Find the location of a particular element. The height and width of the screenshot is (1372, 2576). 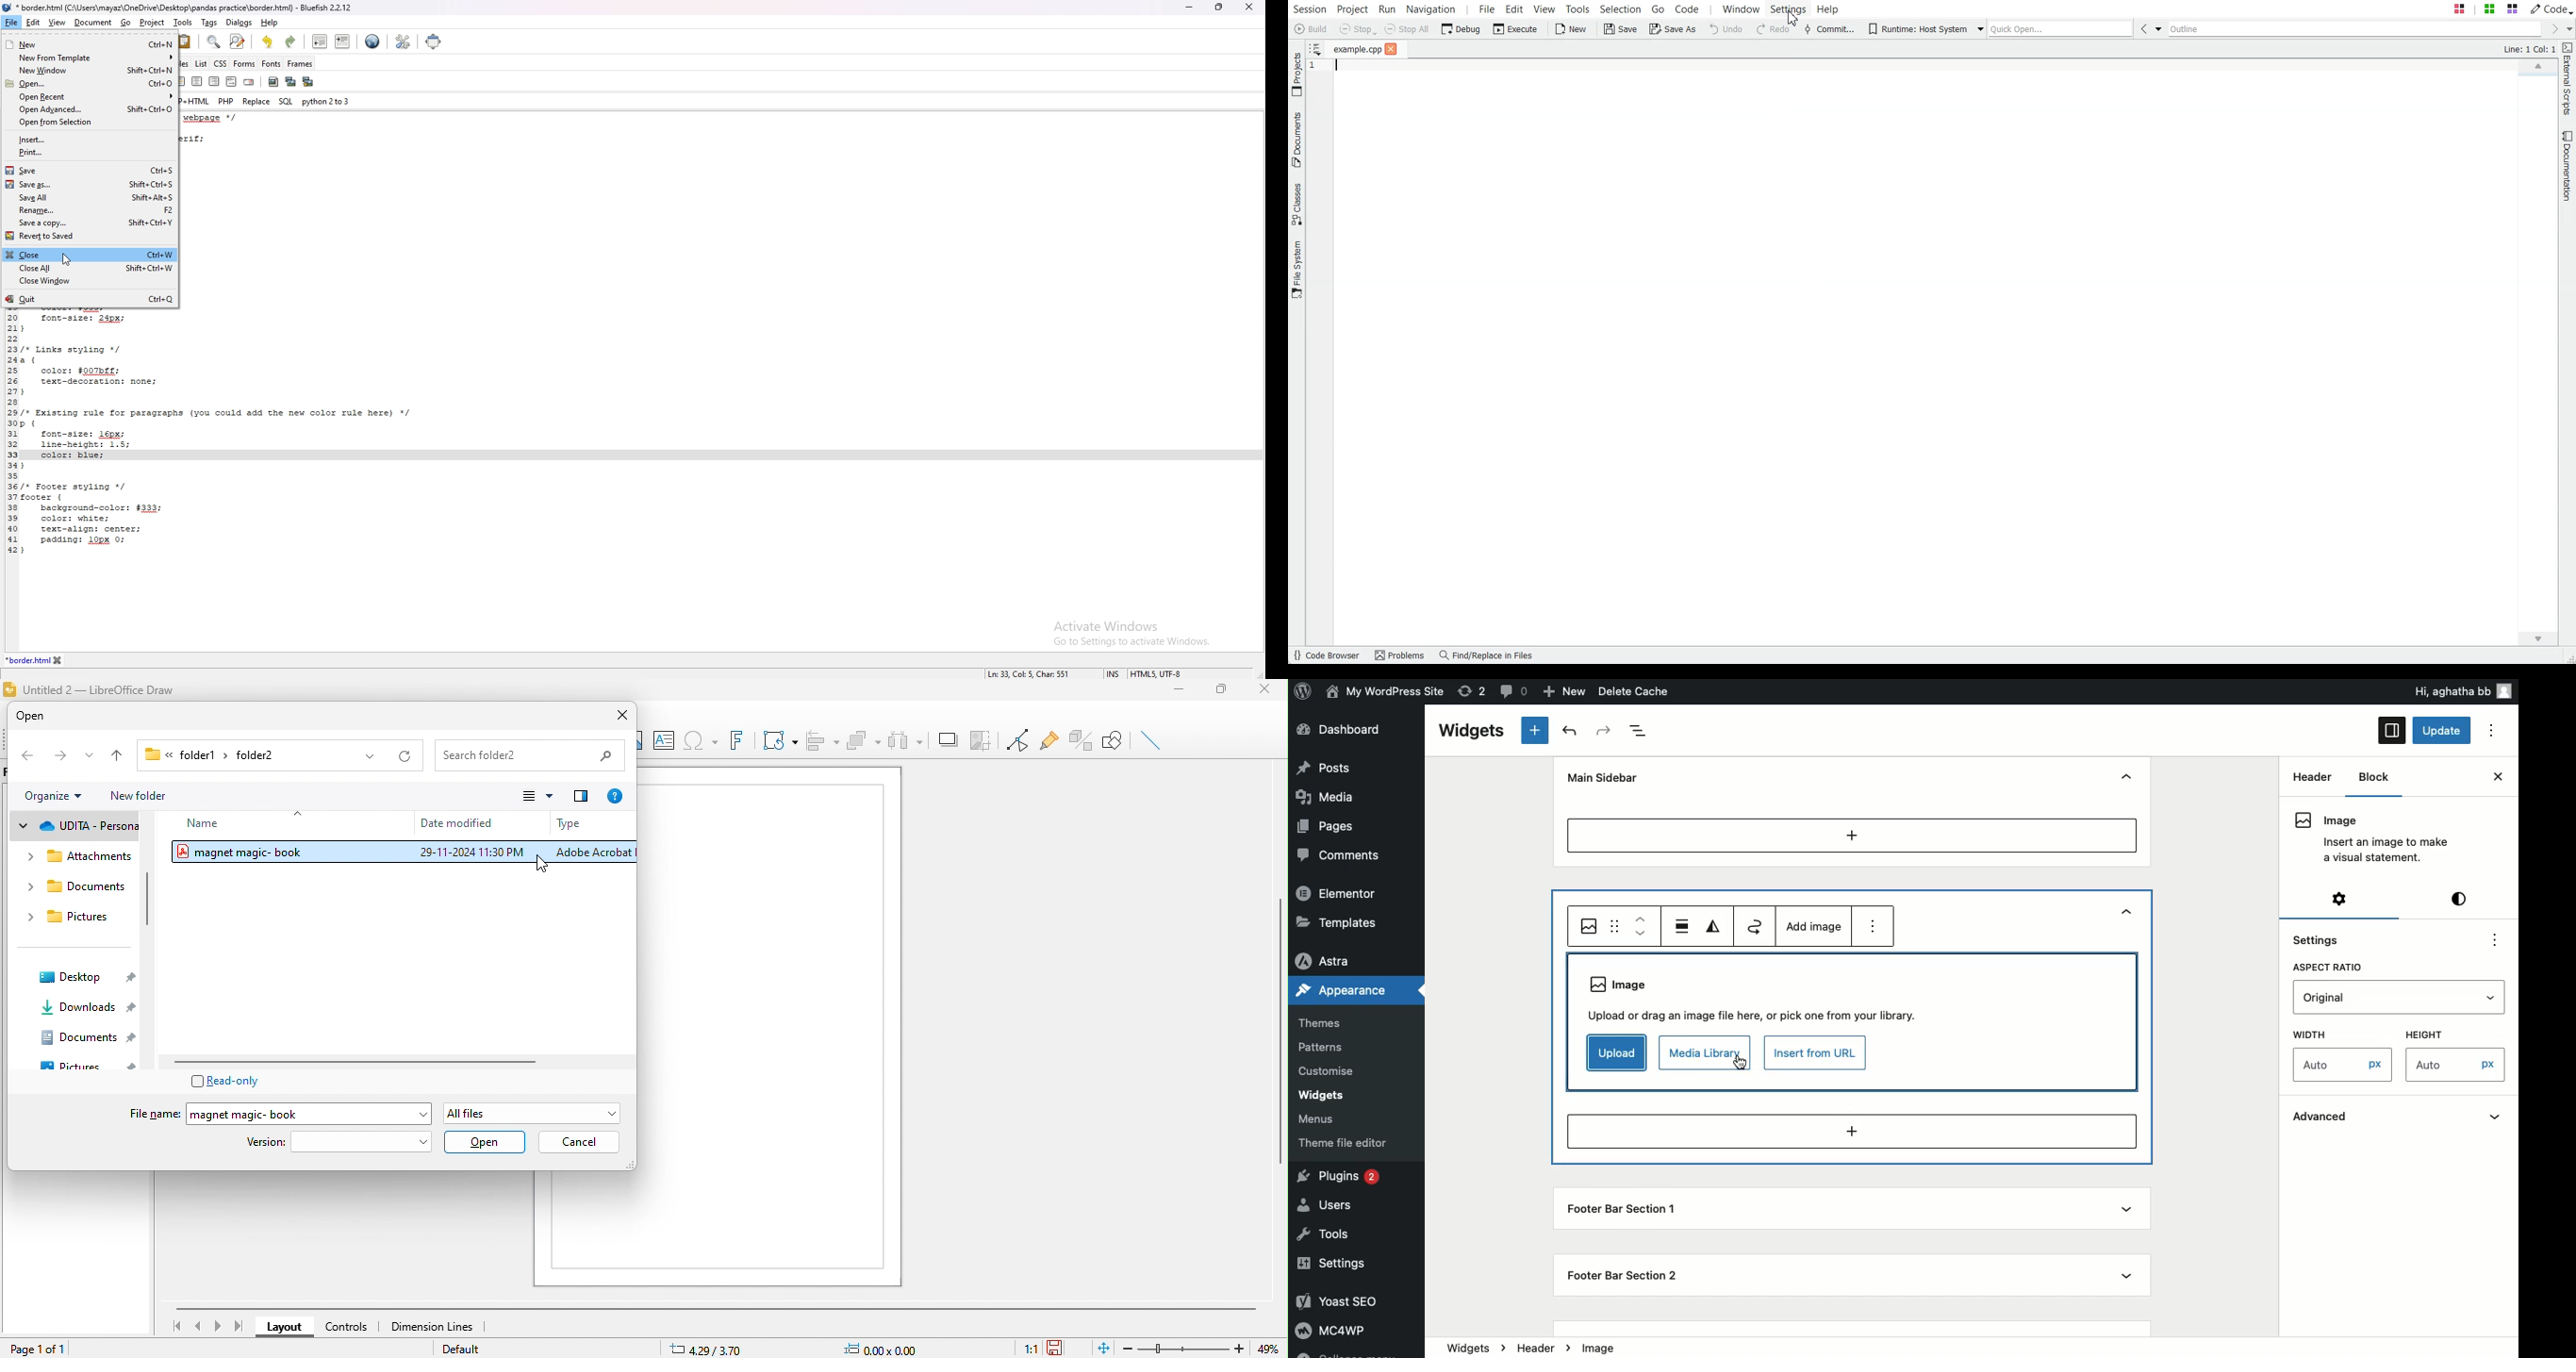

Footer Bar Section 2 is located at coordinates (1630, 1274).